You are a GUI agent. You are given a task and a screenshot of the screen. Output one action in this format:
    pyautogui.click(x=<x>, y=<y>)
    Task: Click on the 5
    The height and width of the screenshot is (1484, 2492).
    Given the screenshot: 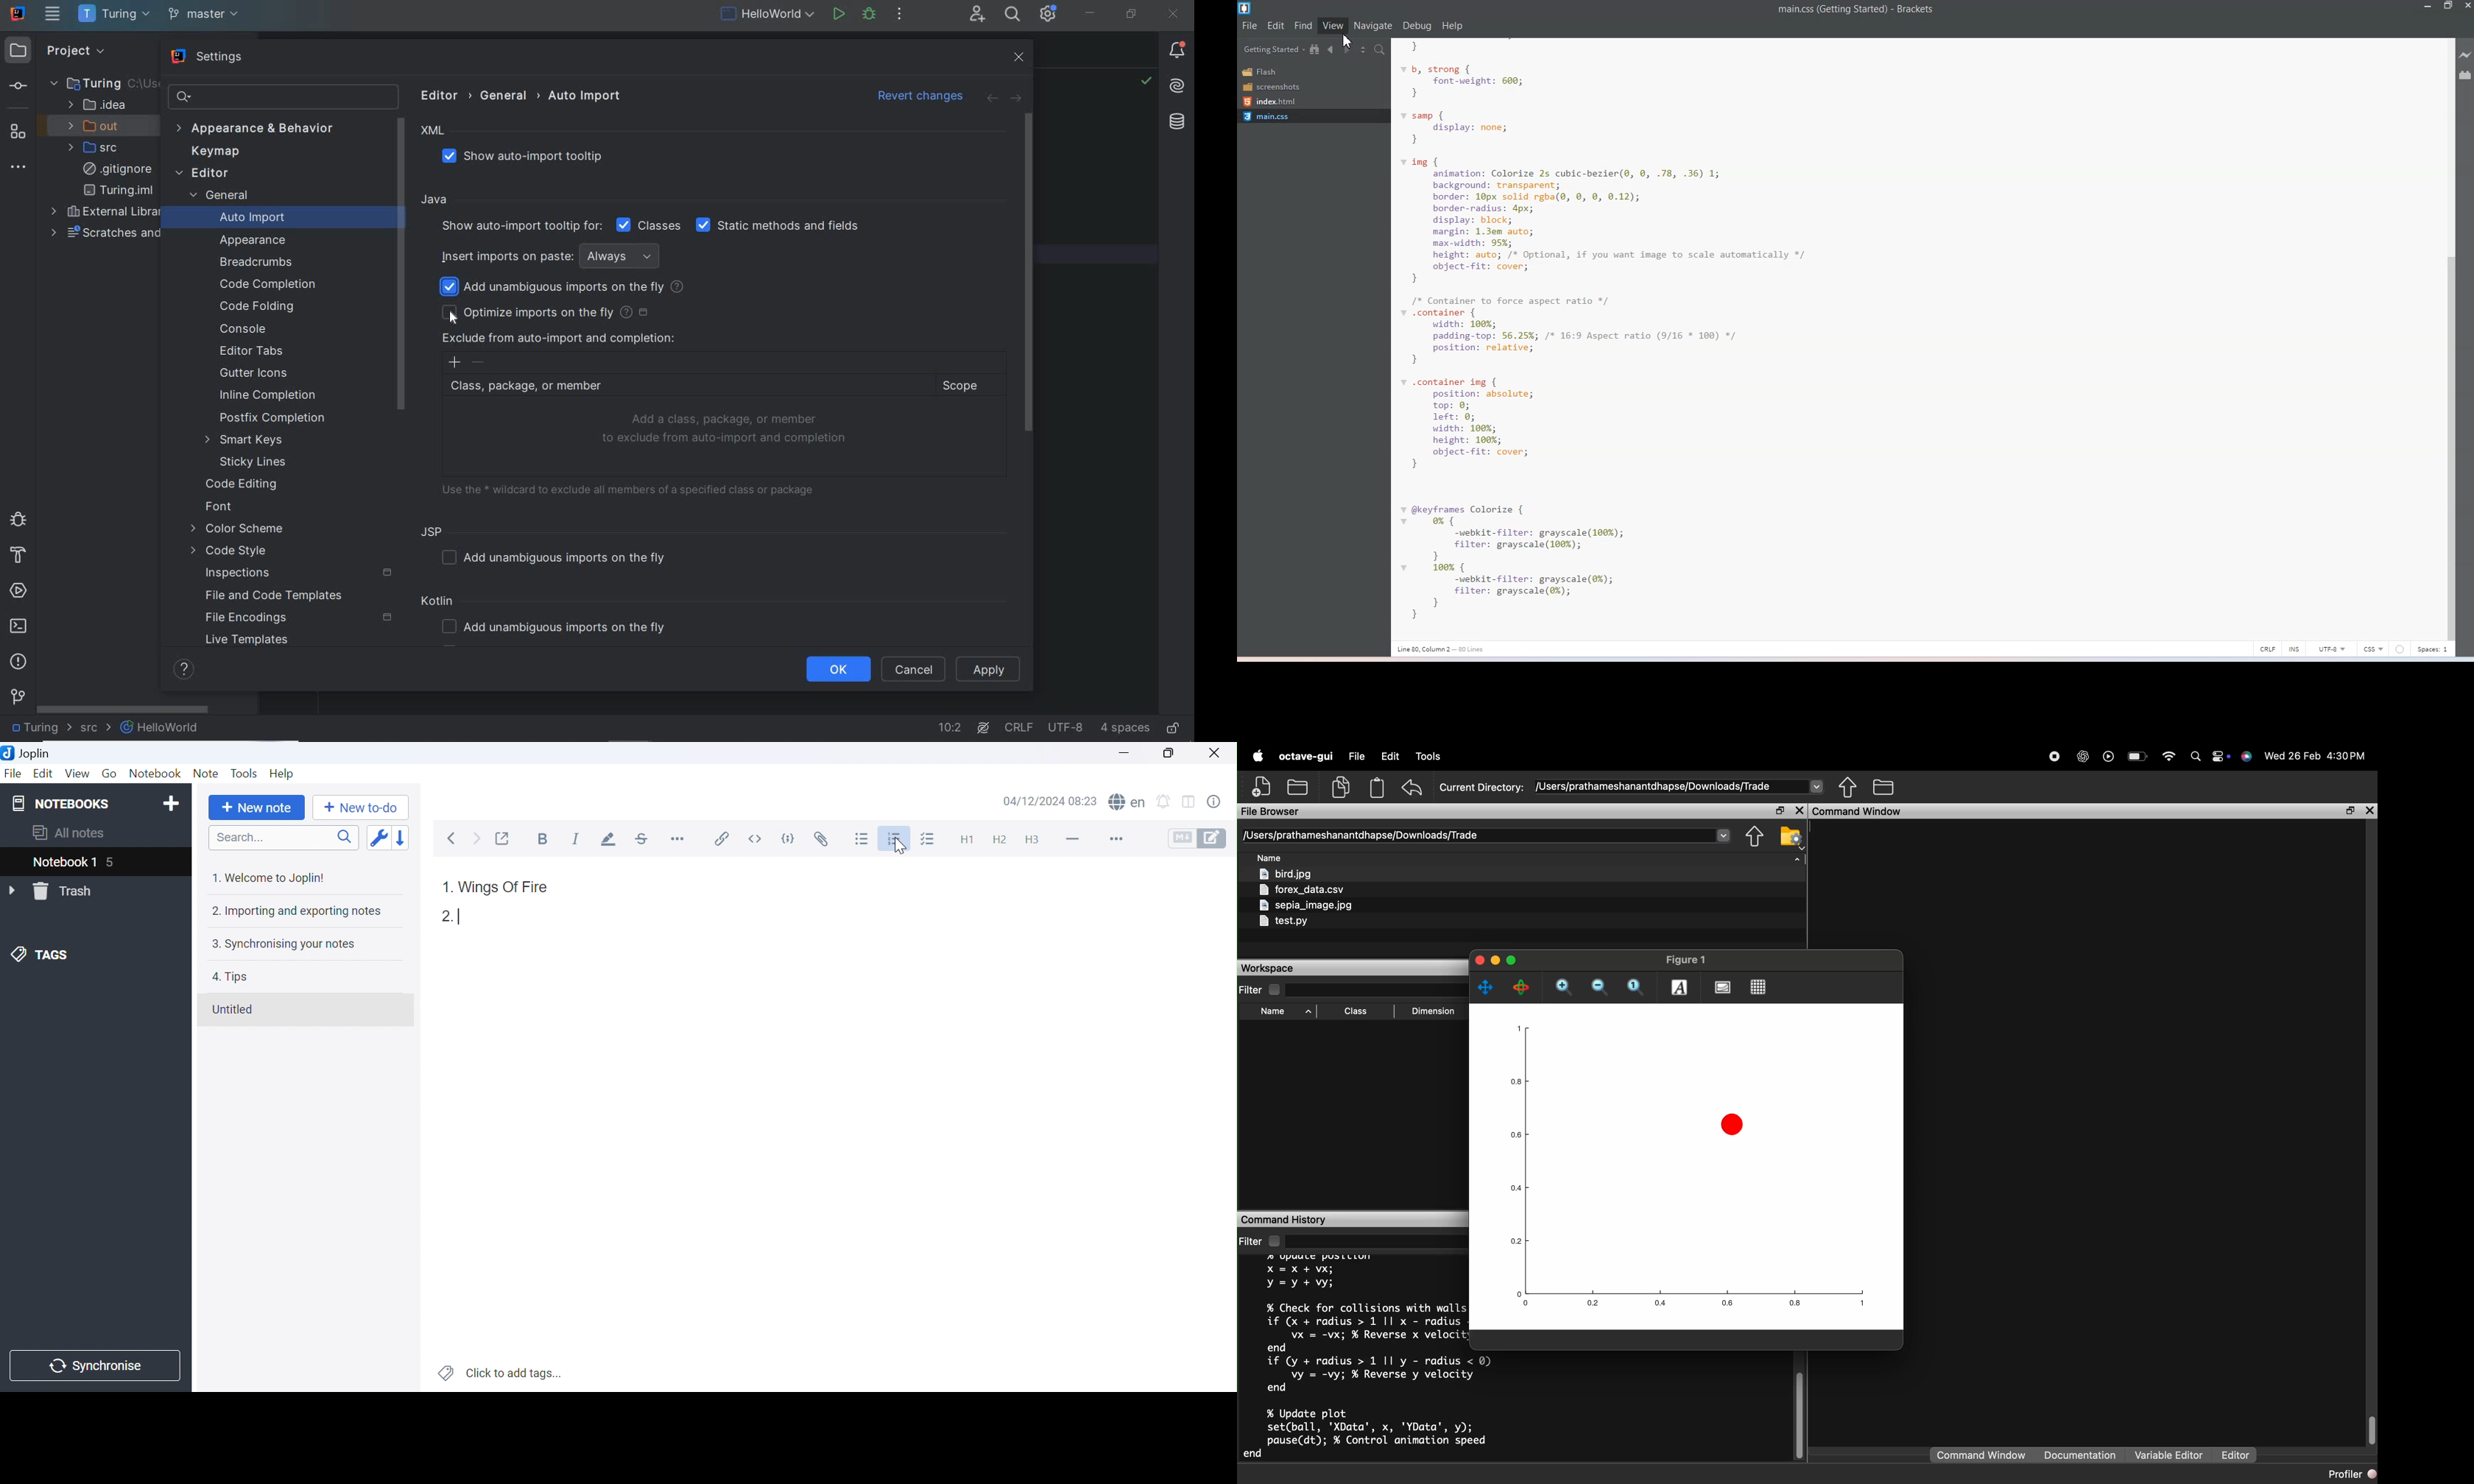 What is the action you would take?
    pyautogui.click(x=117, y=863)
    